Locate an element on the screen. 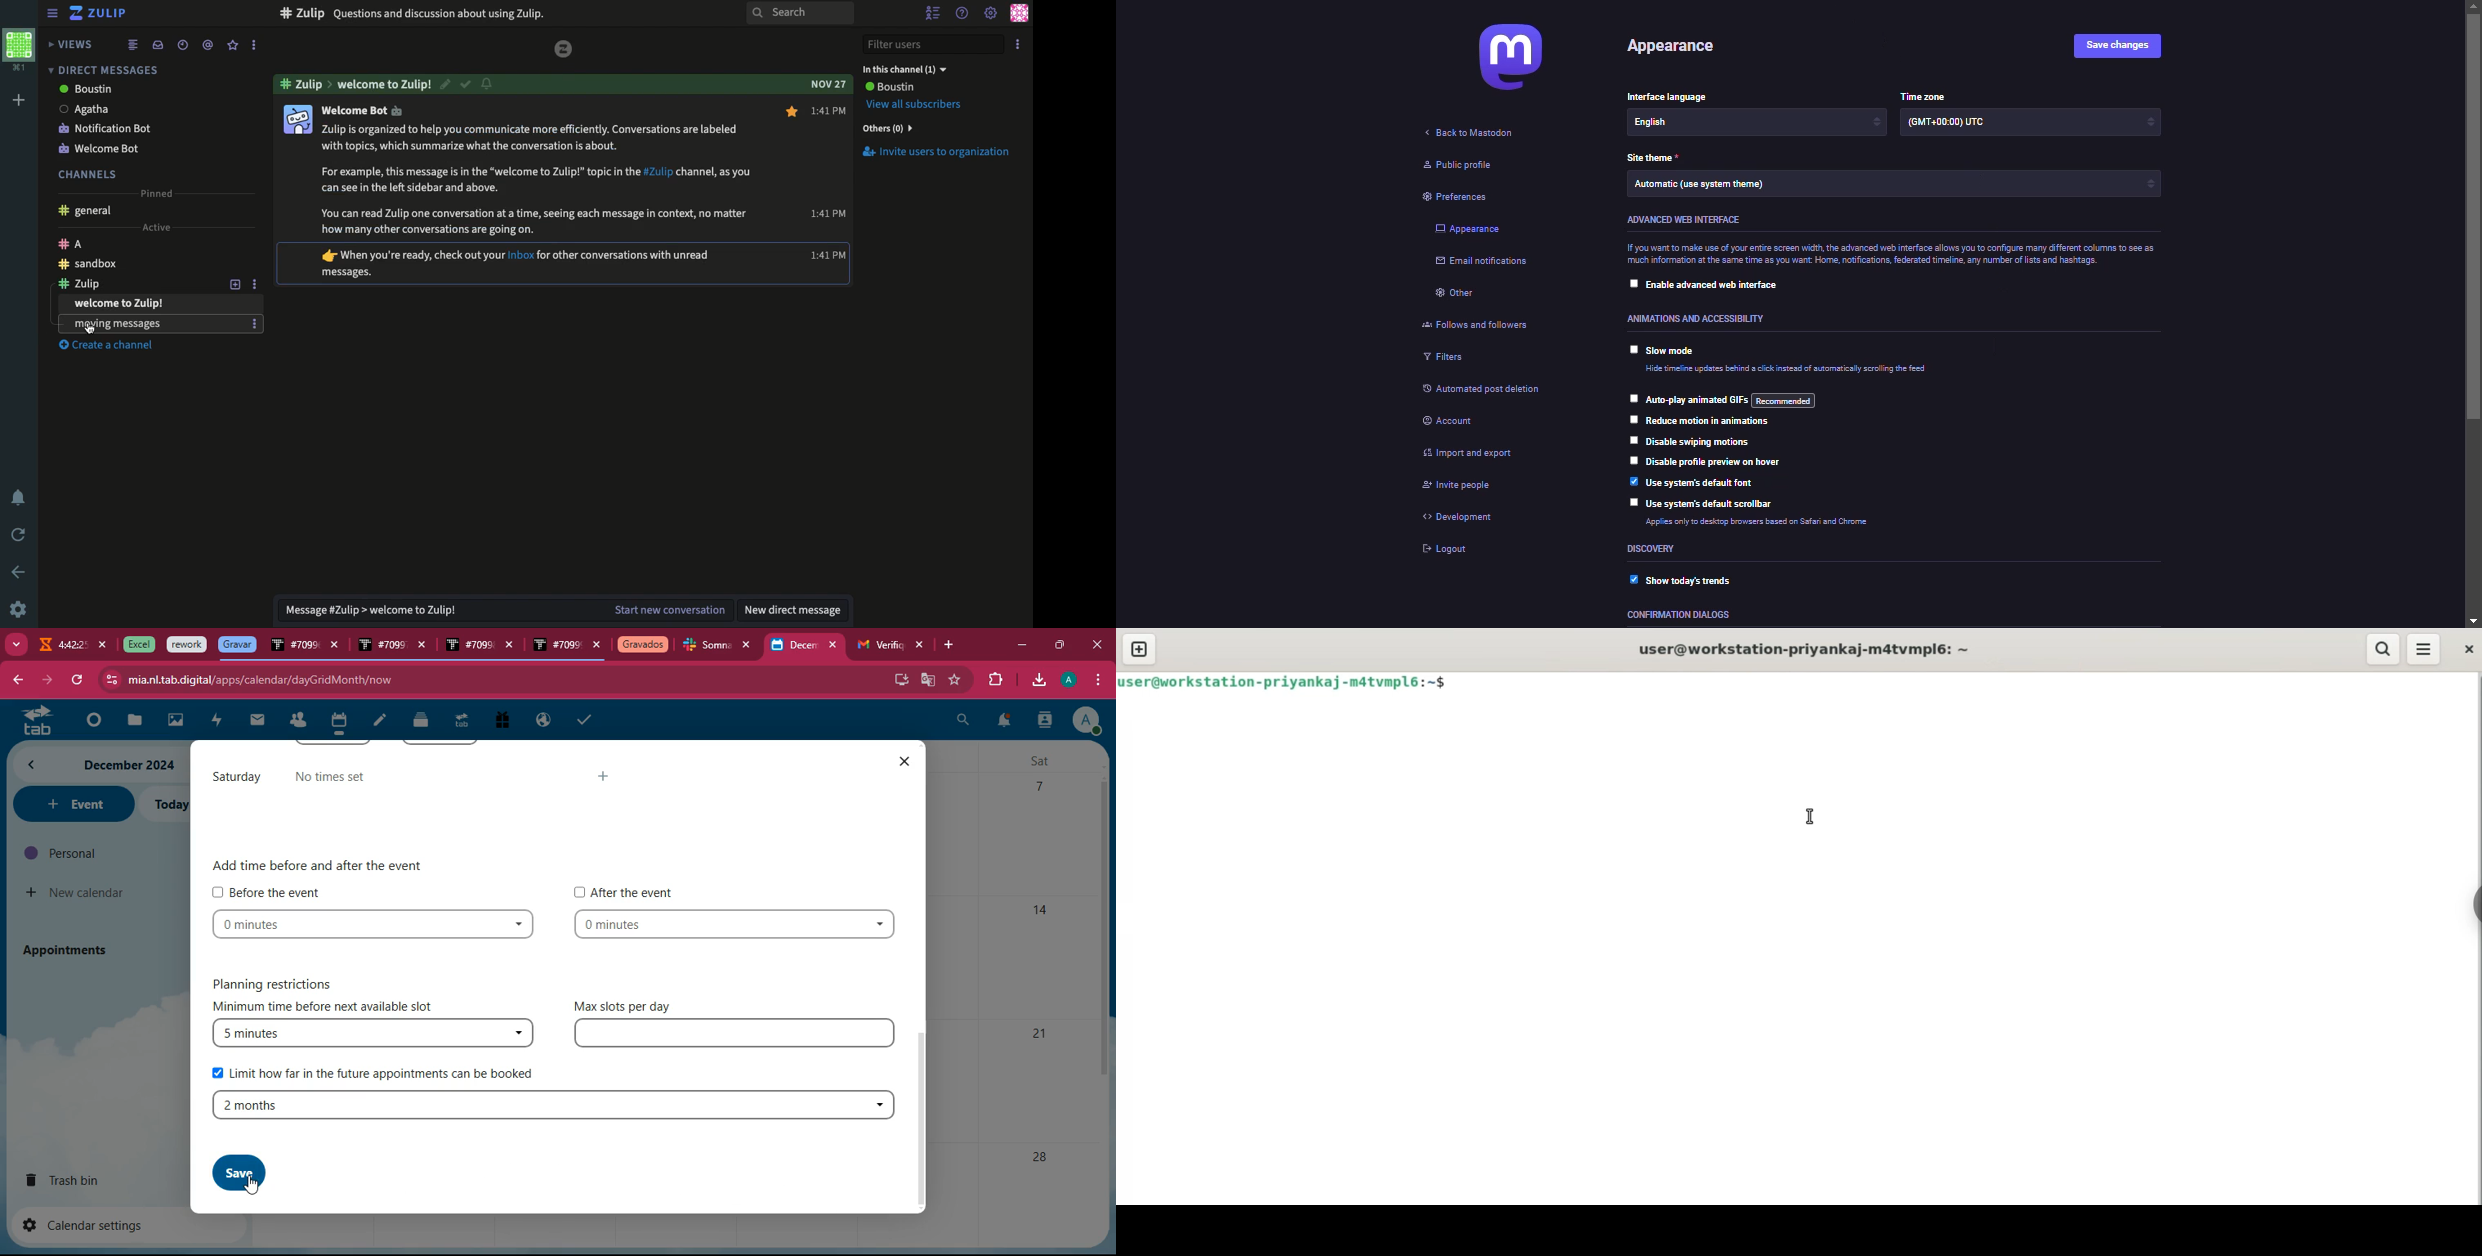  Experiment with zulip here is located at coordinates (428, 13).